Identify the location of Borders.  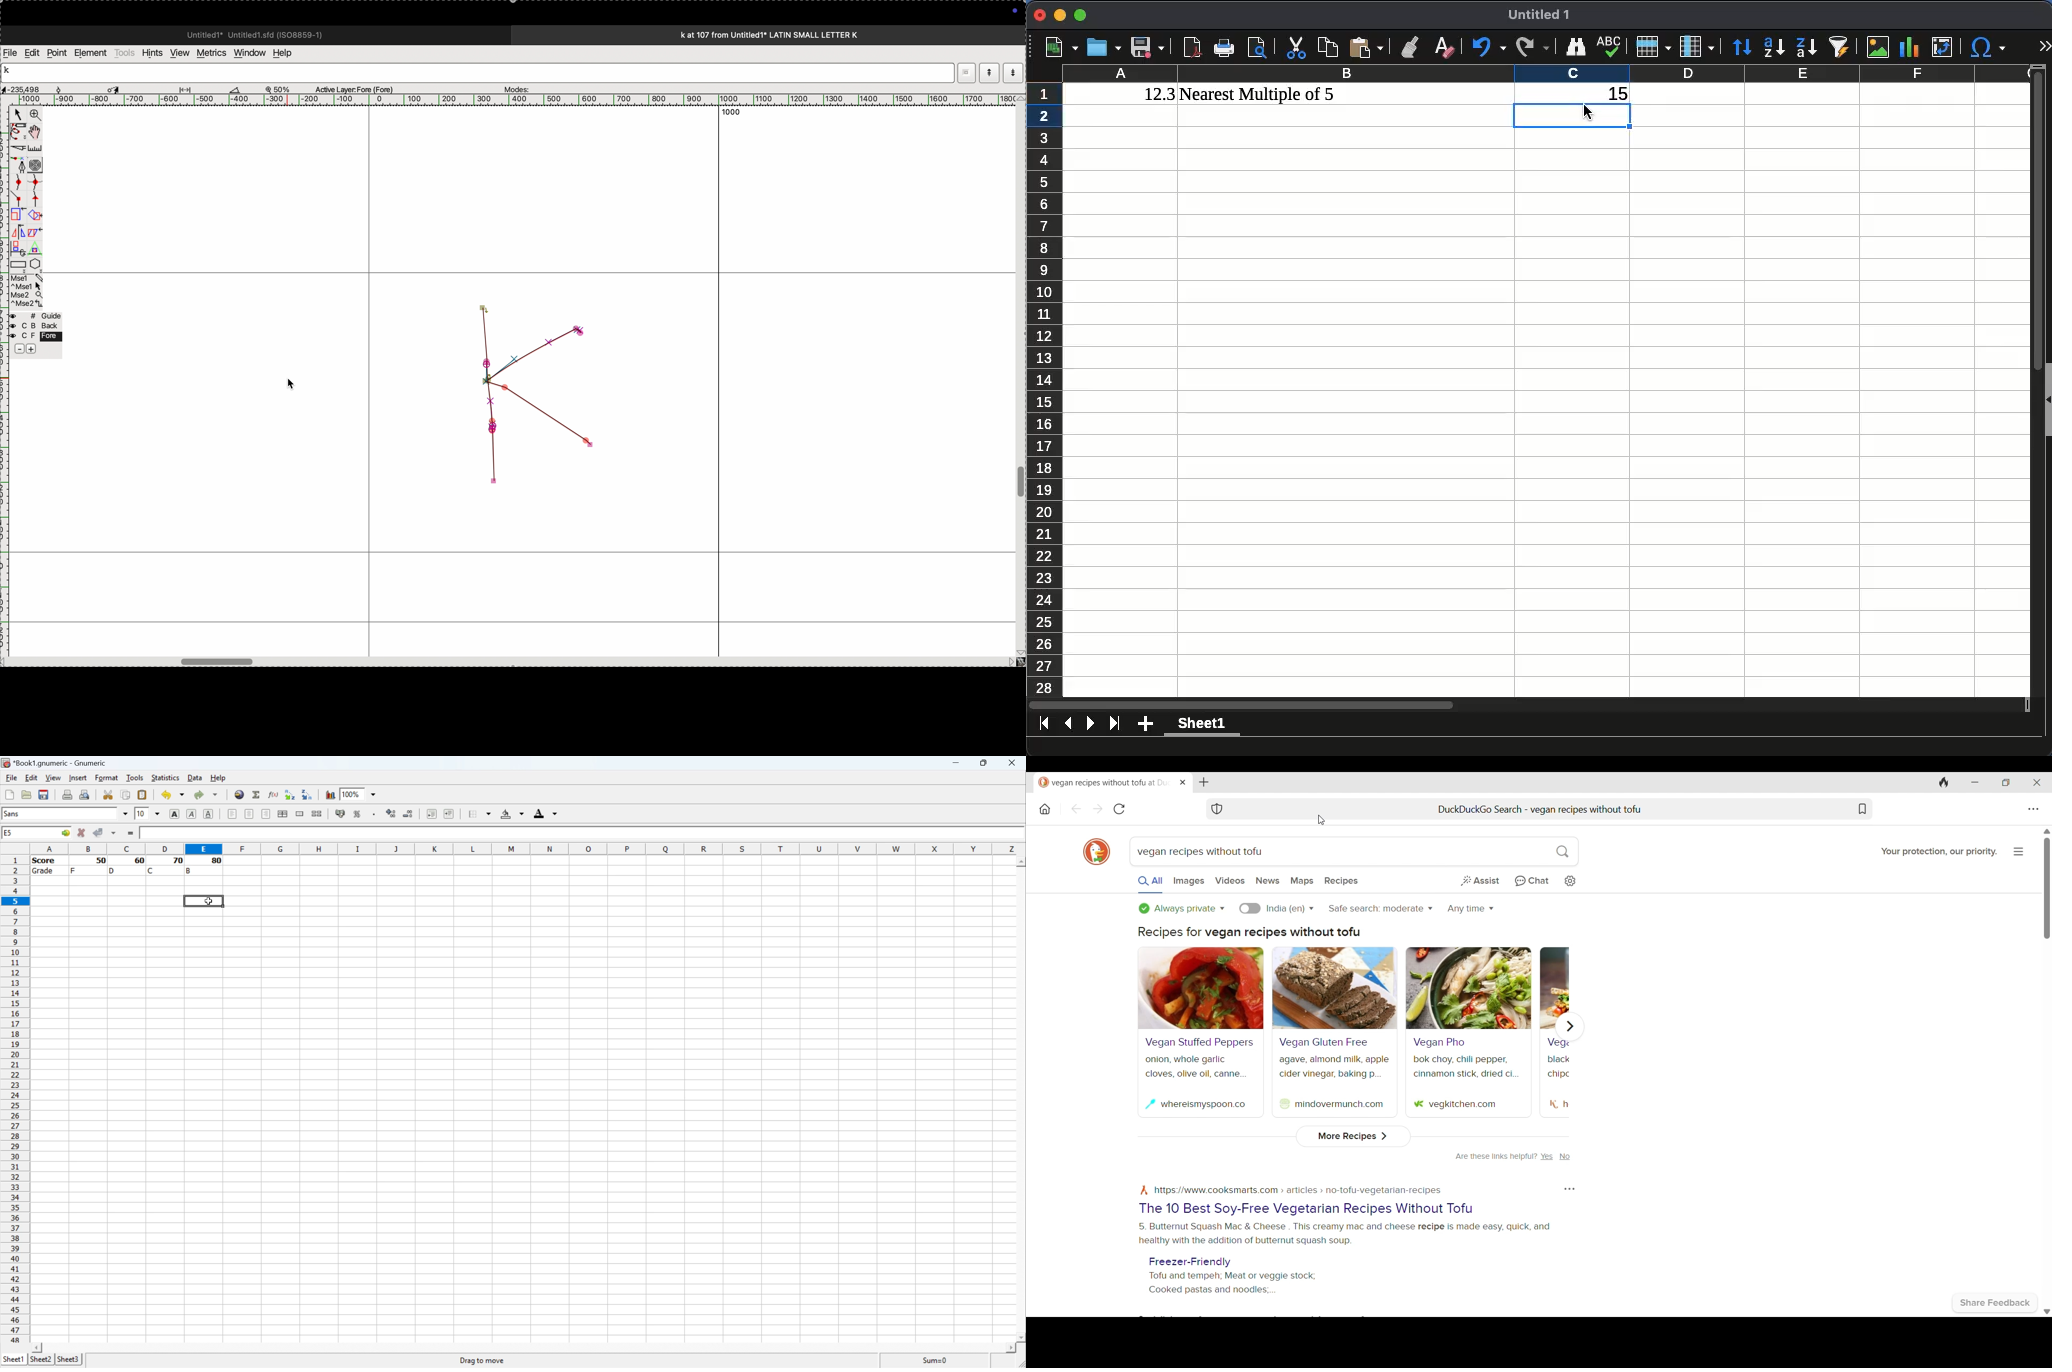
(481, 813).